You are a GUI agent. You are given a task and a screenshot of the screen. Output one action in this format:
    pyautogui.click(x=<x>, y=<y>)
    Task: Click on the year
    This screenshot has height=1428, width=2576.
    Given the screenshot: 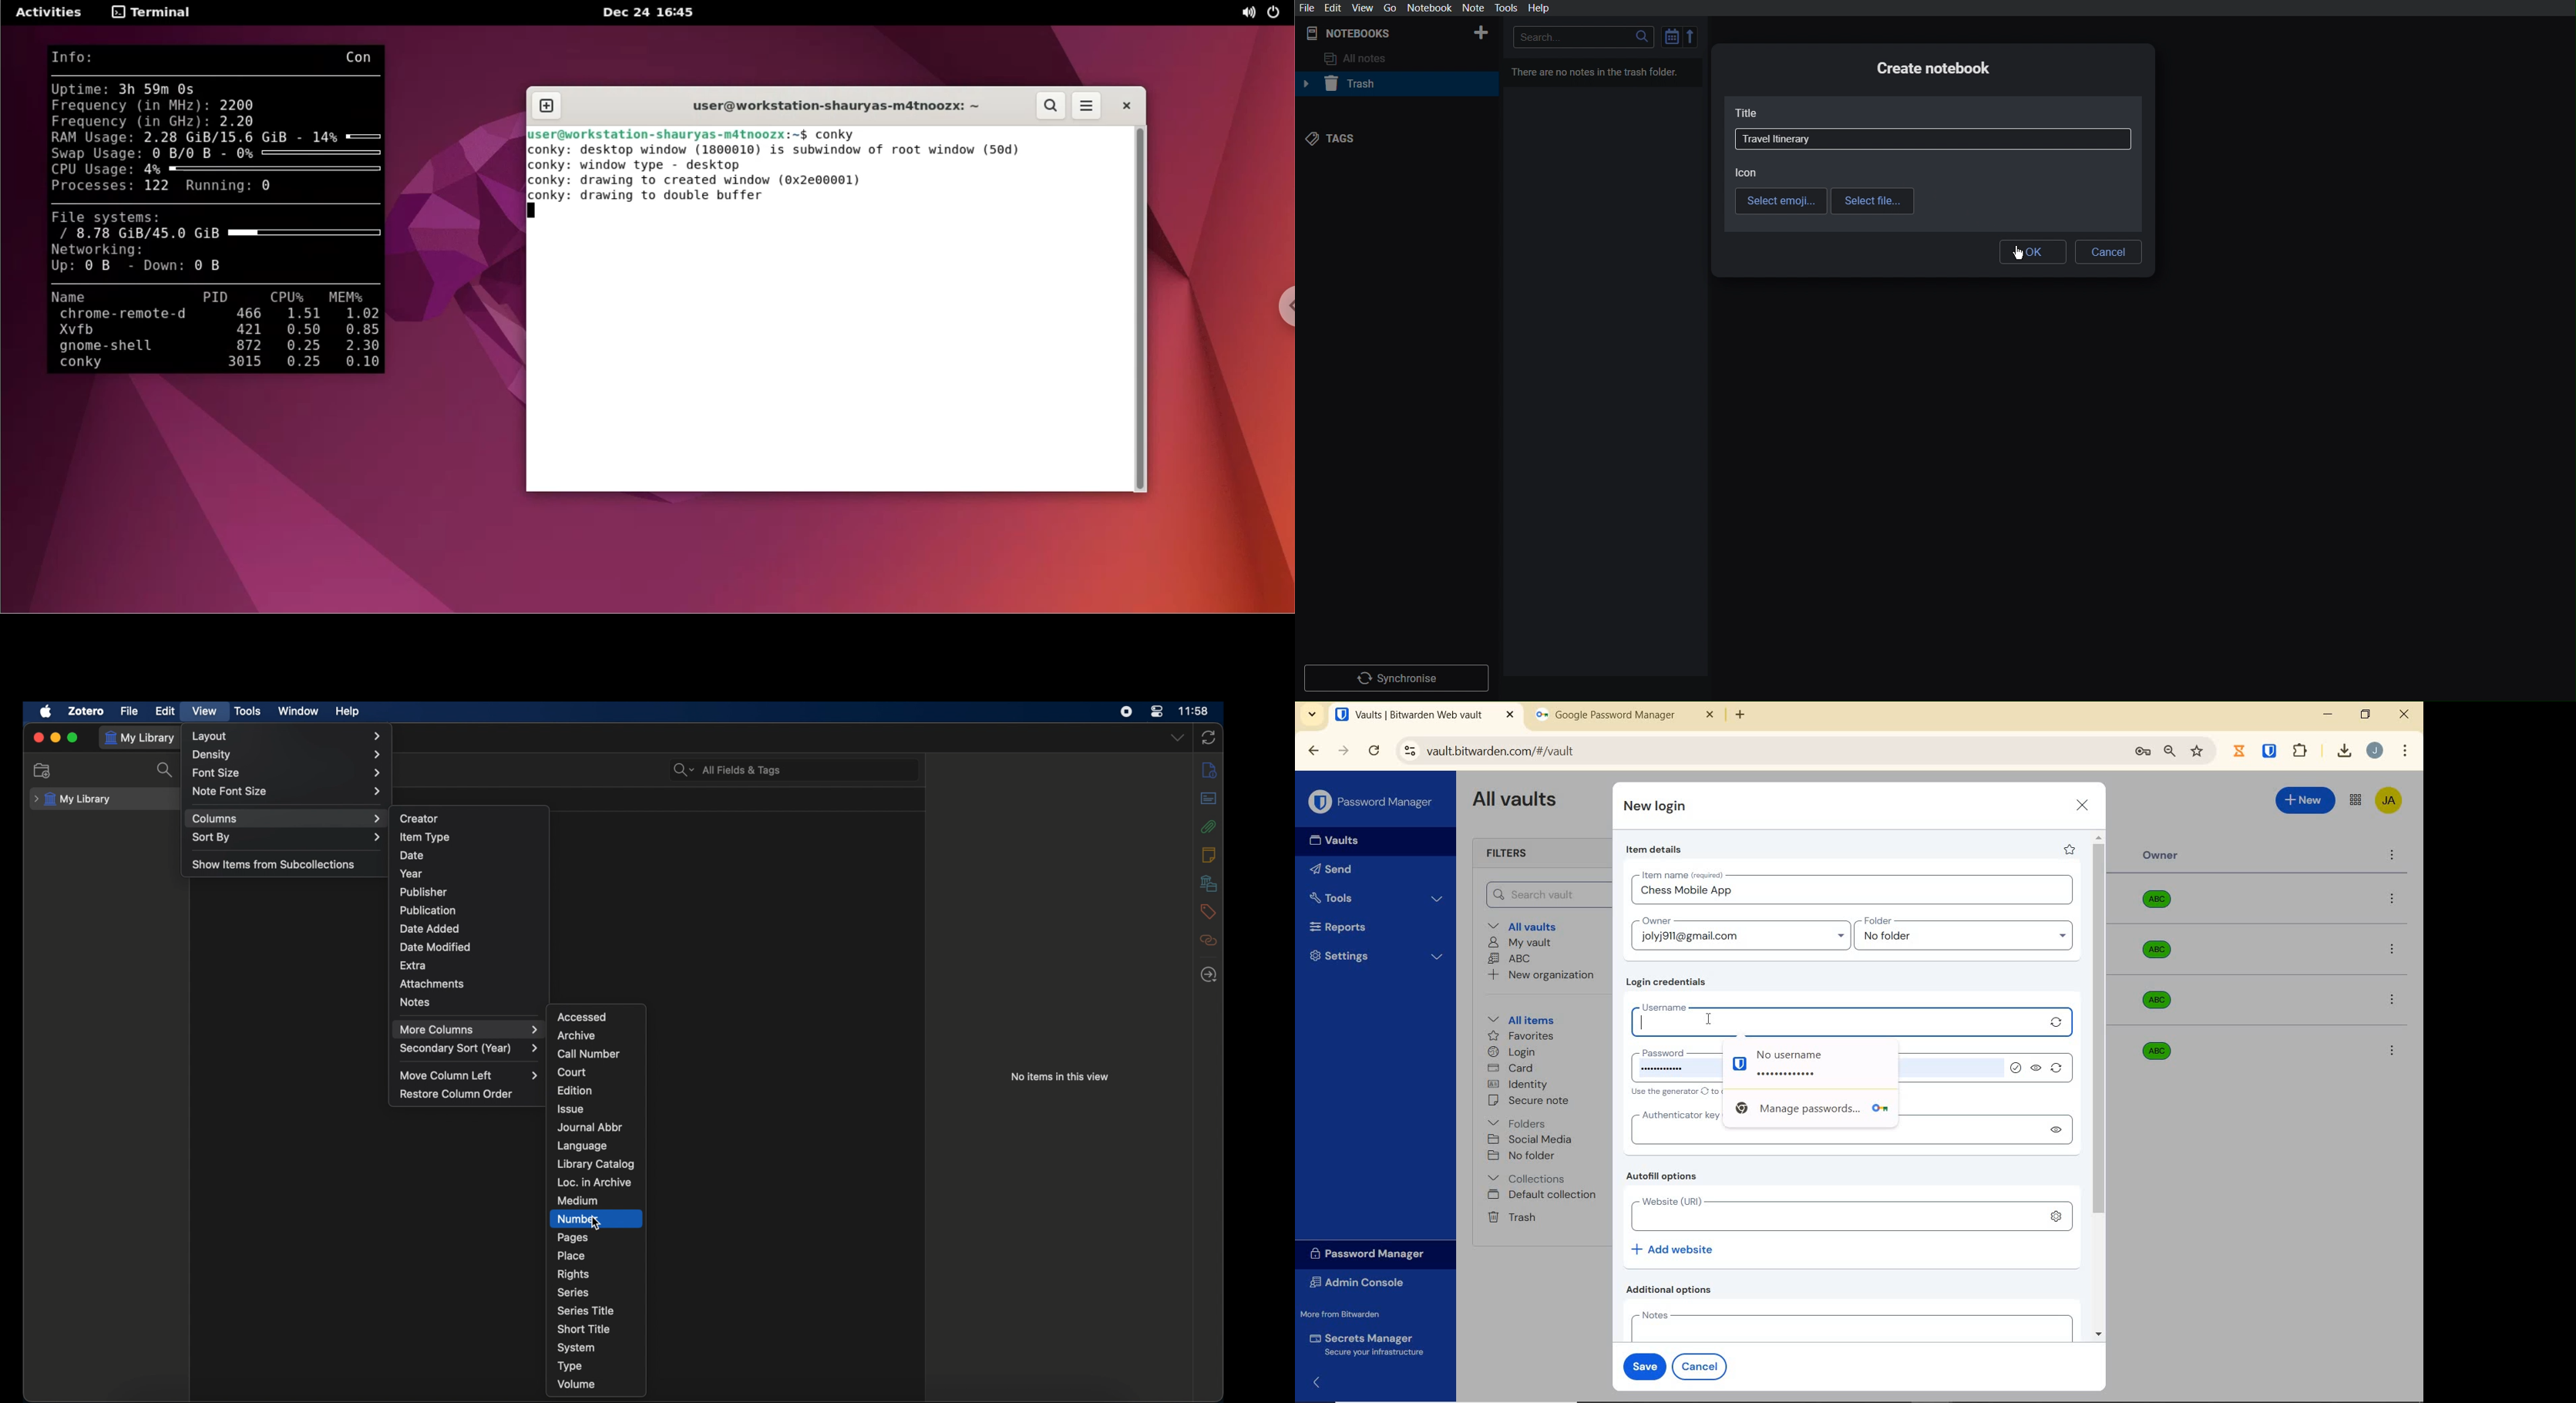 What is the action you would take?
    pyautogui.click(x=410, y=874)
    